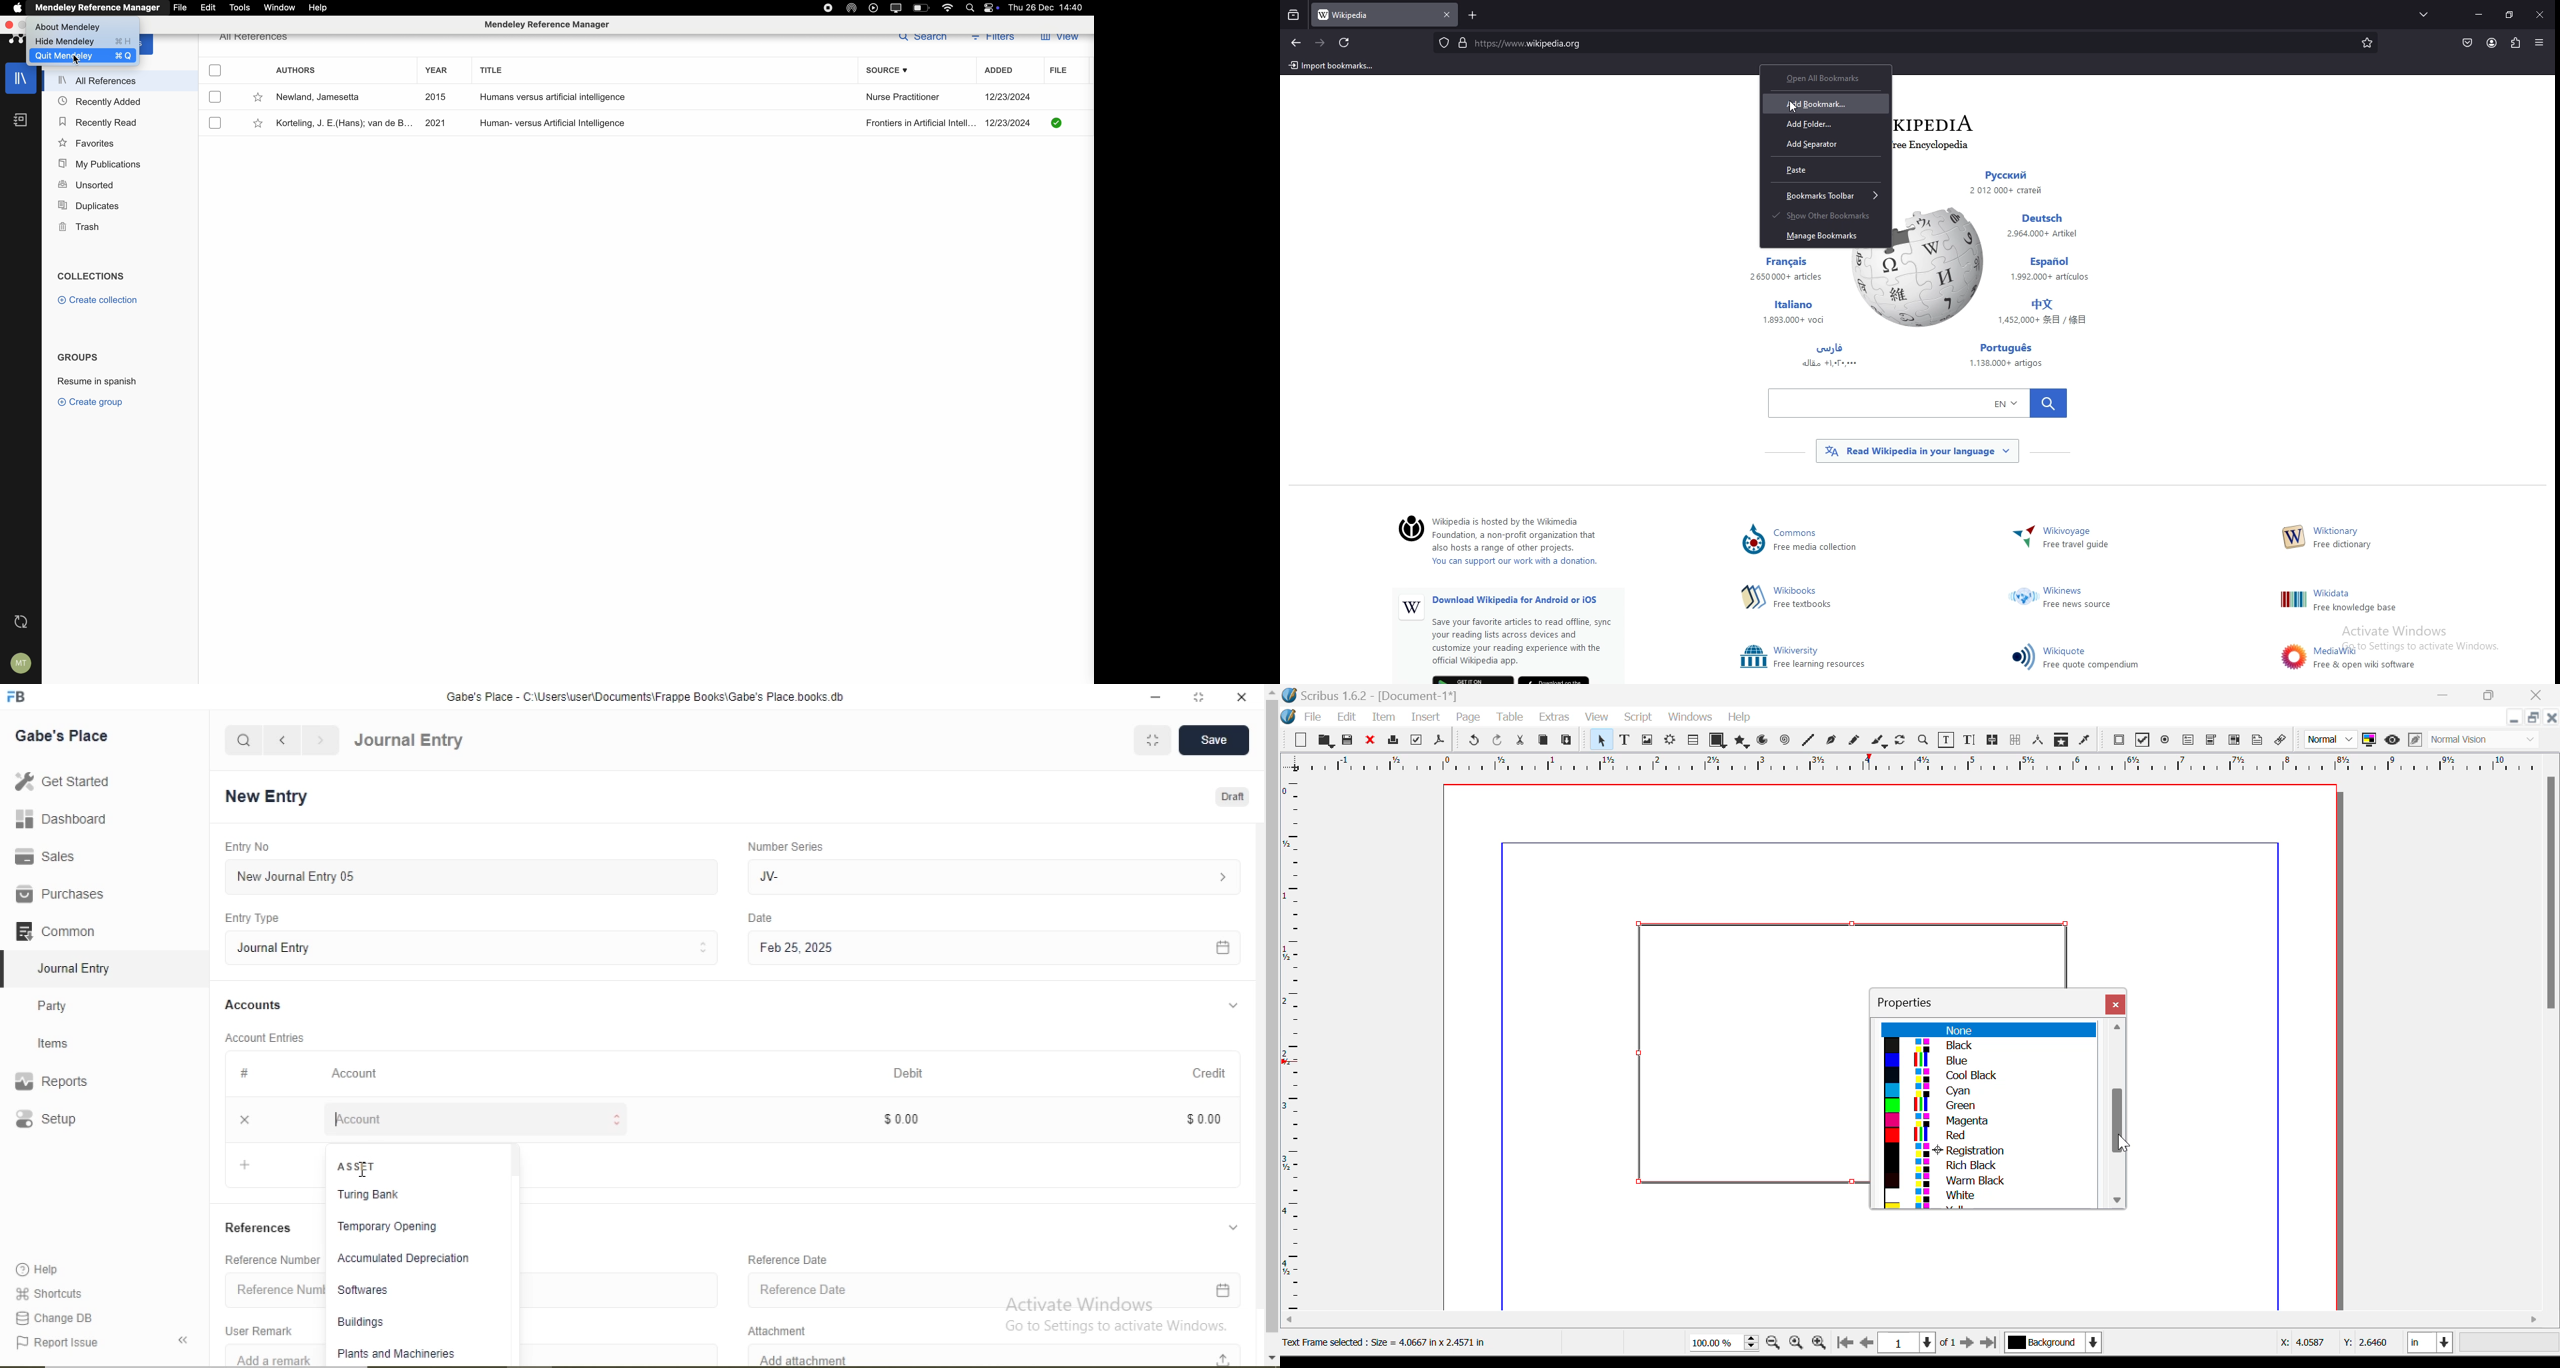 The image size is (2576, 1372). Describe the element at coordinates (2040, 740) in the screenshot. I see `Measurements` at that location.